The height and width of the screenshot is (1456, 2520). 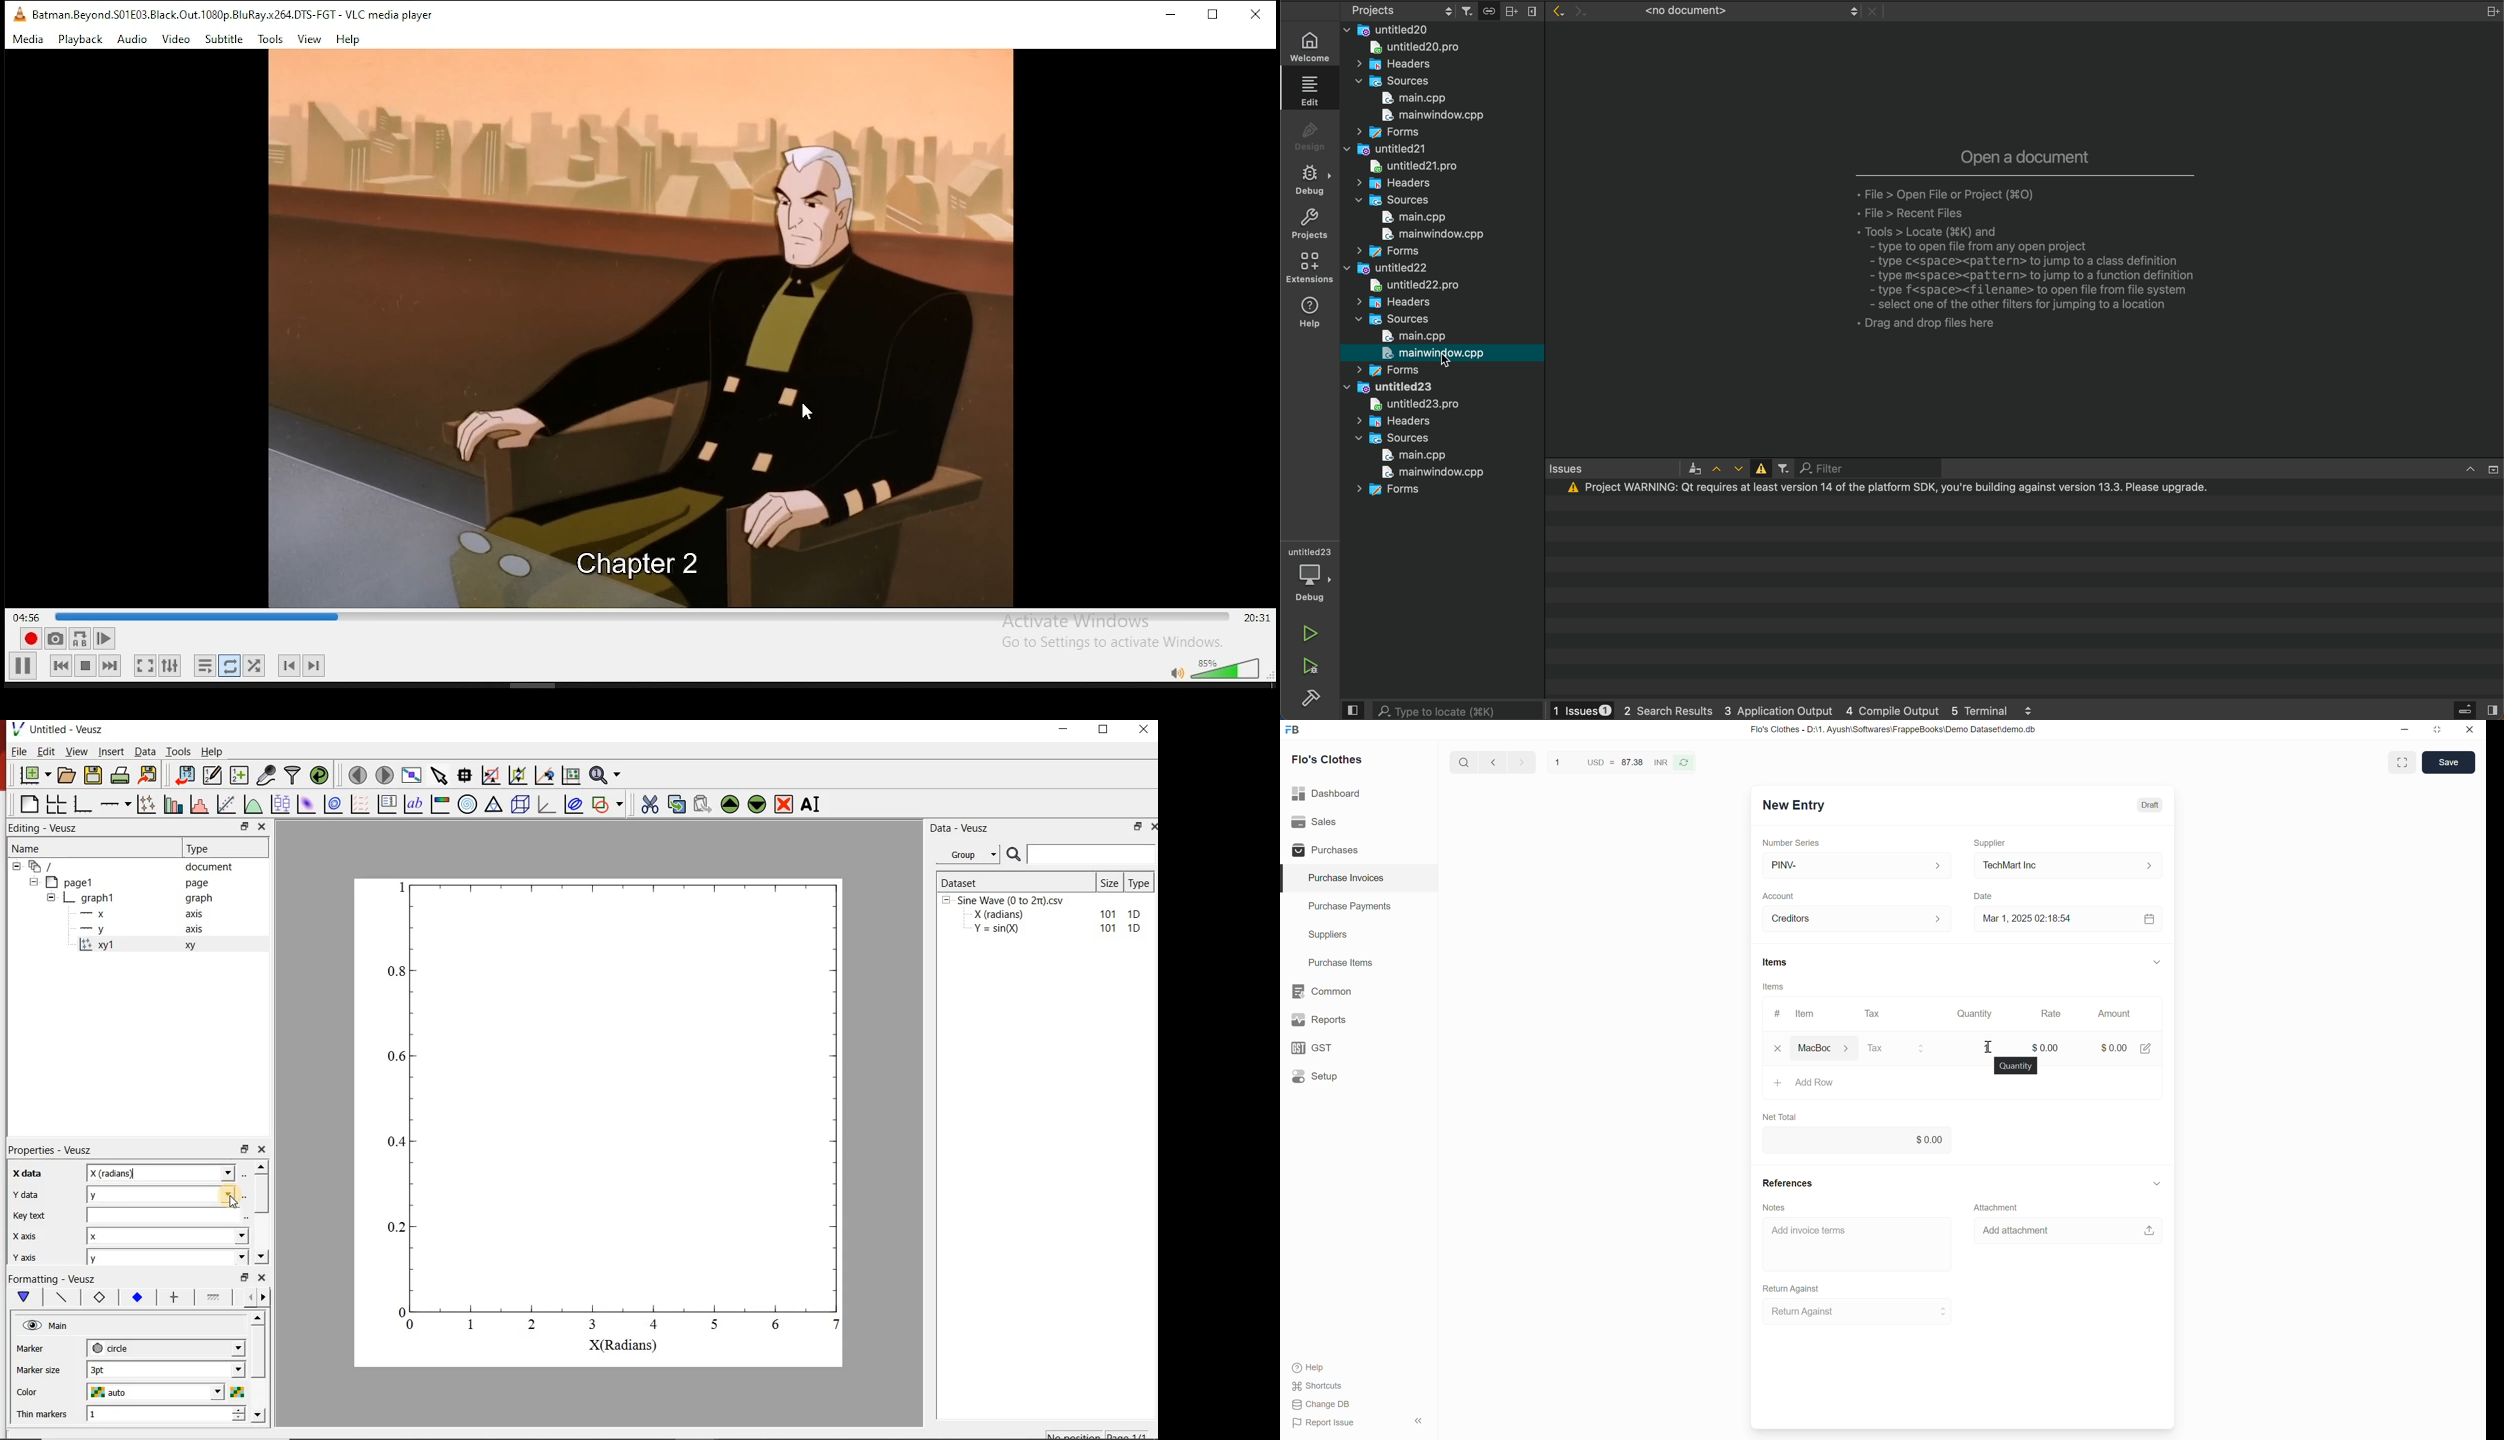 I want to click on Close, so click(x=1152, y=828).